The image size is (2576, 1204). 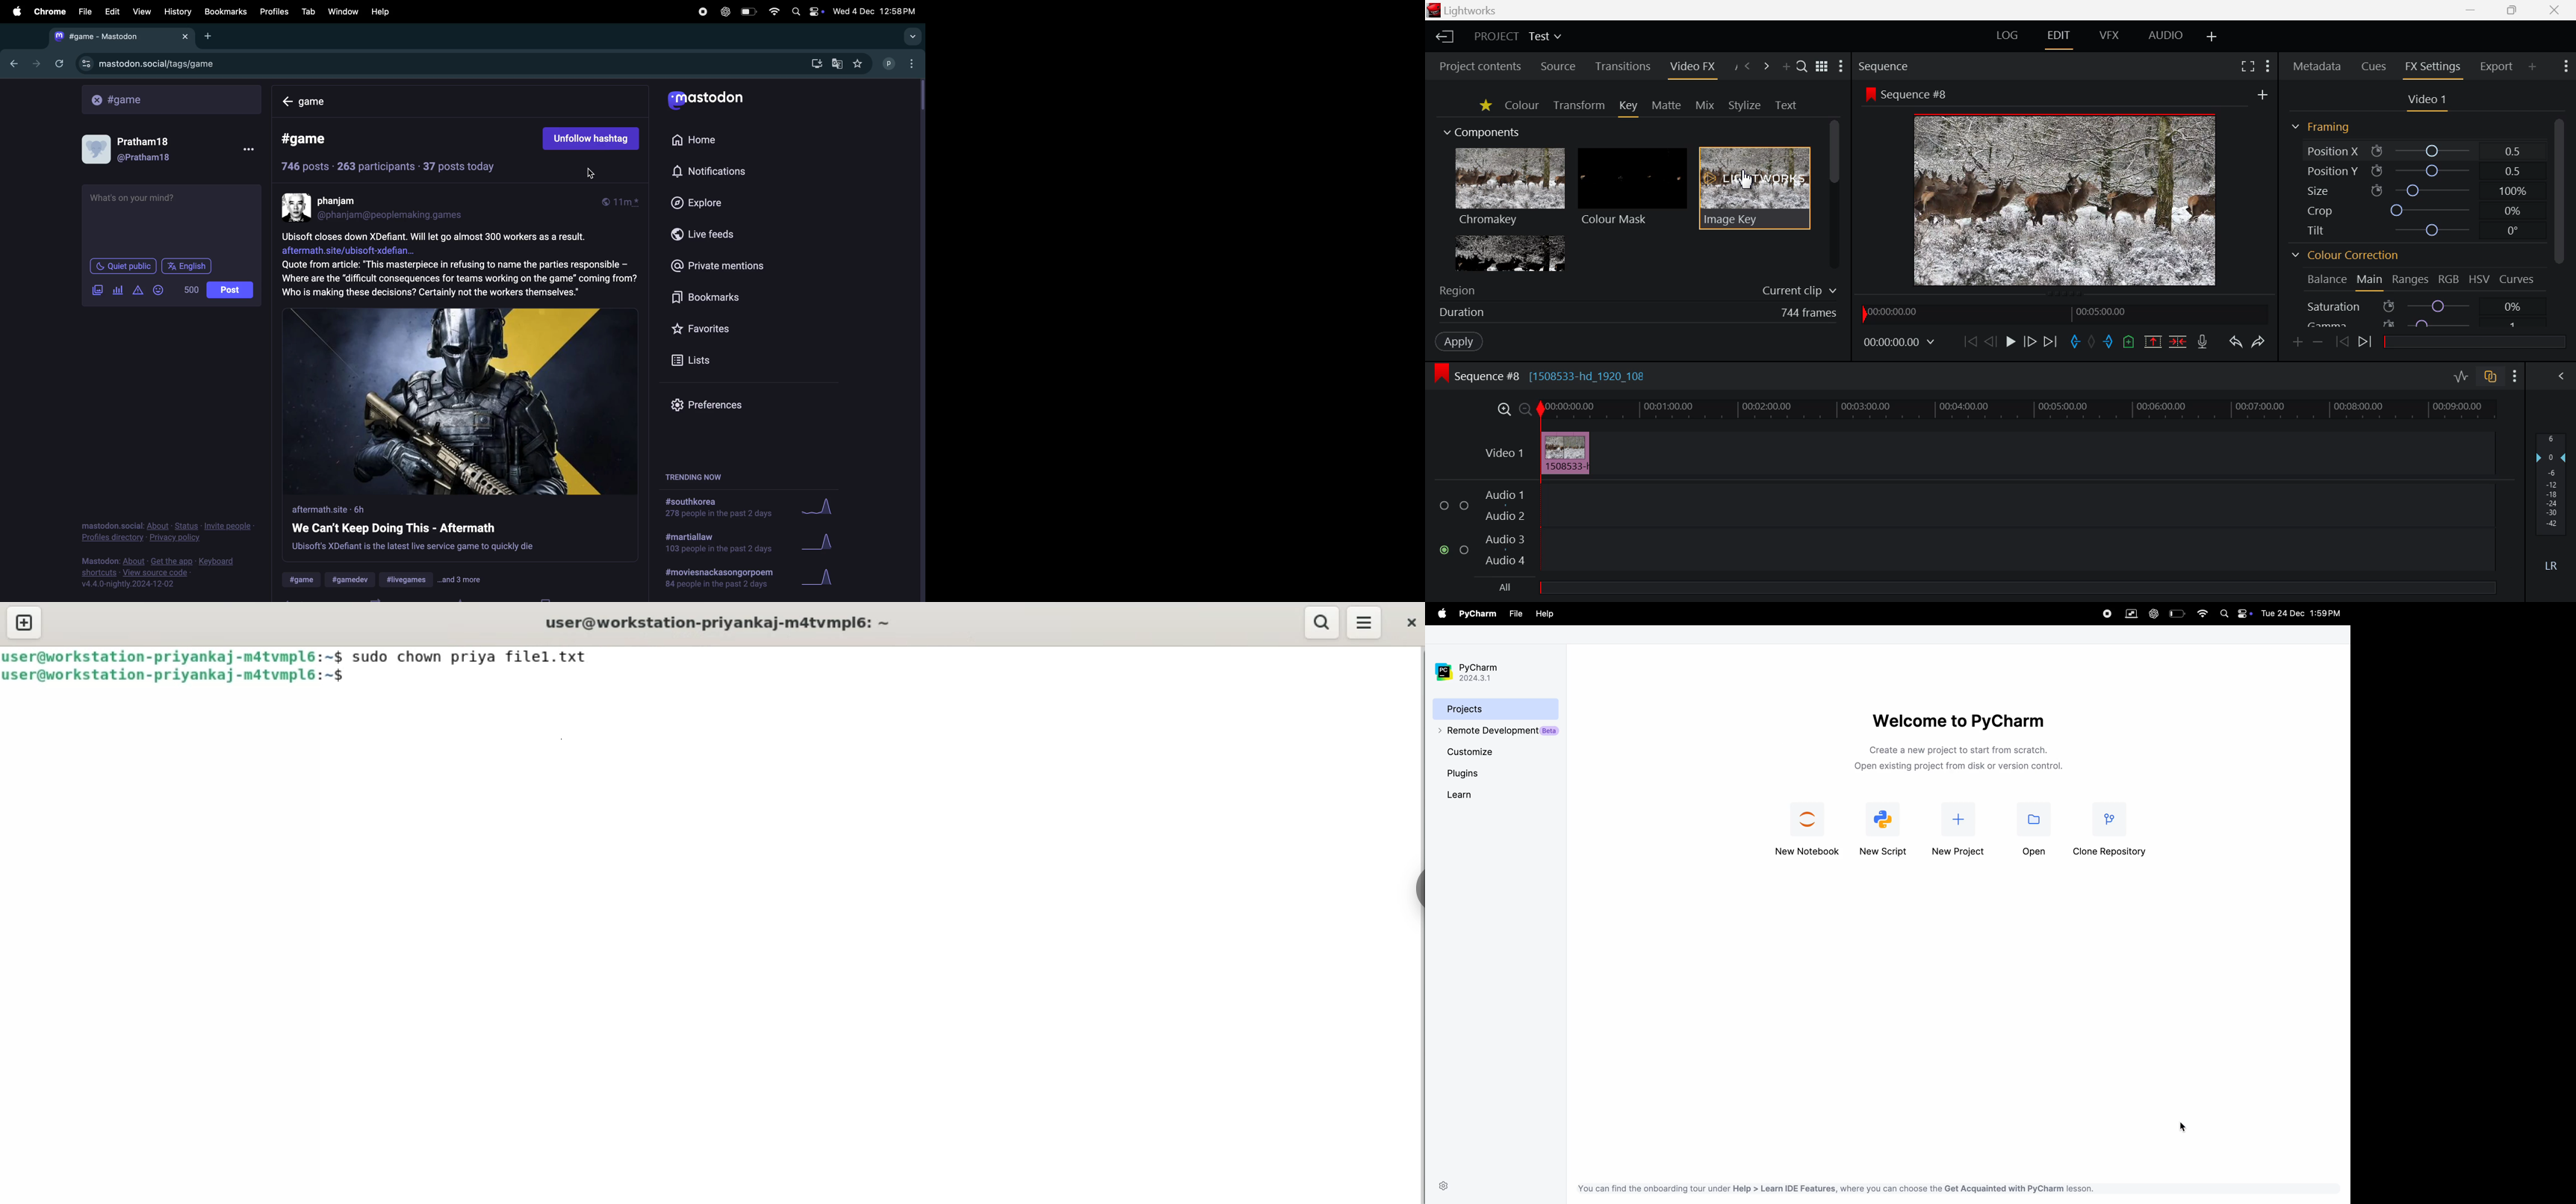 I want to click on private mentions, so click(x=730, y=265).